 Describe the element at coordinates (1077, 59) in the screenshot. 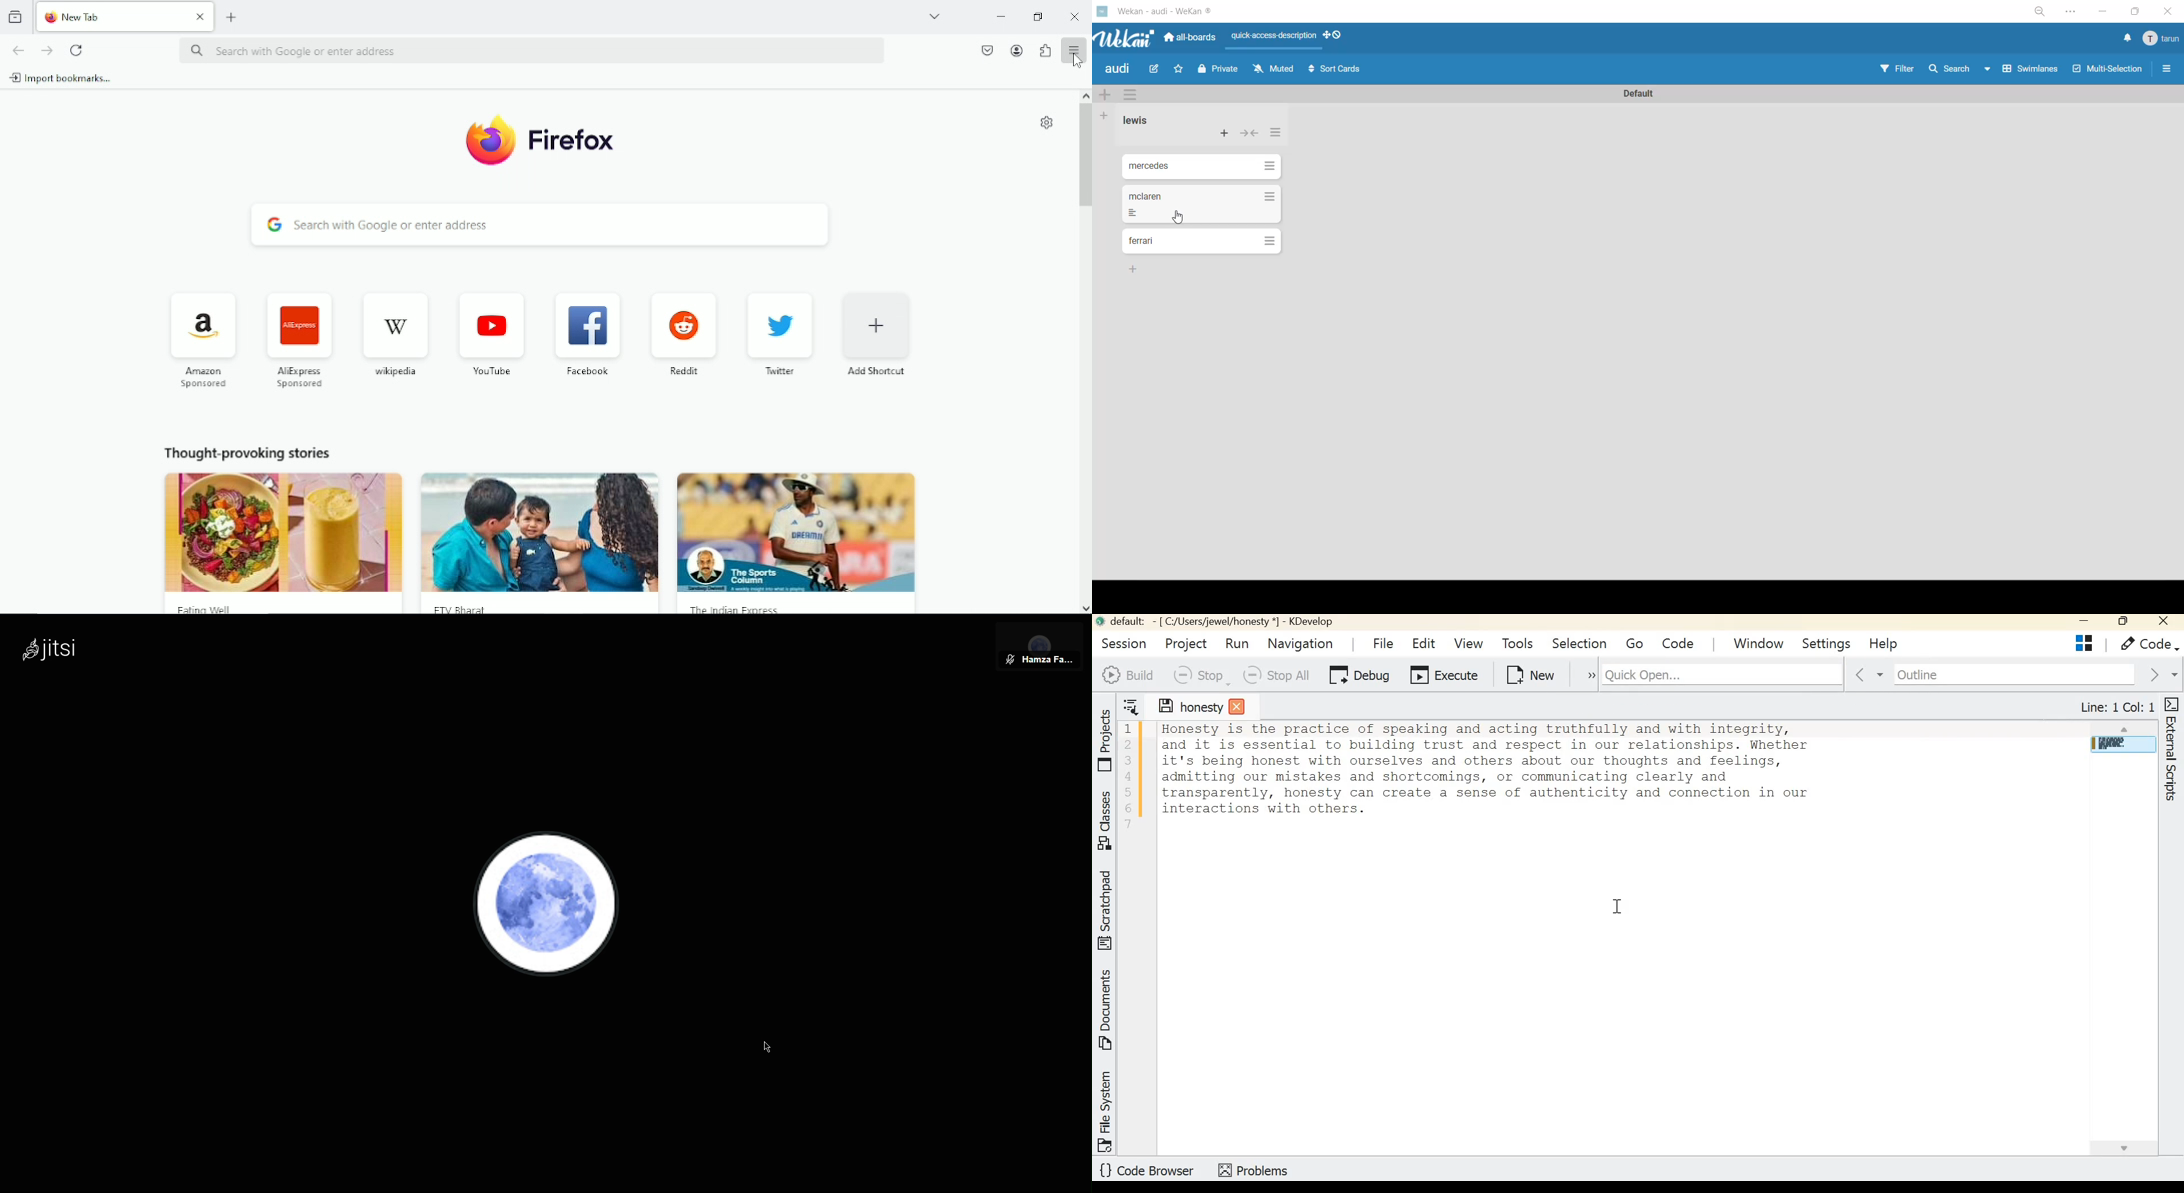

I see `cursor` at that location.